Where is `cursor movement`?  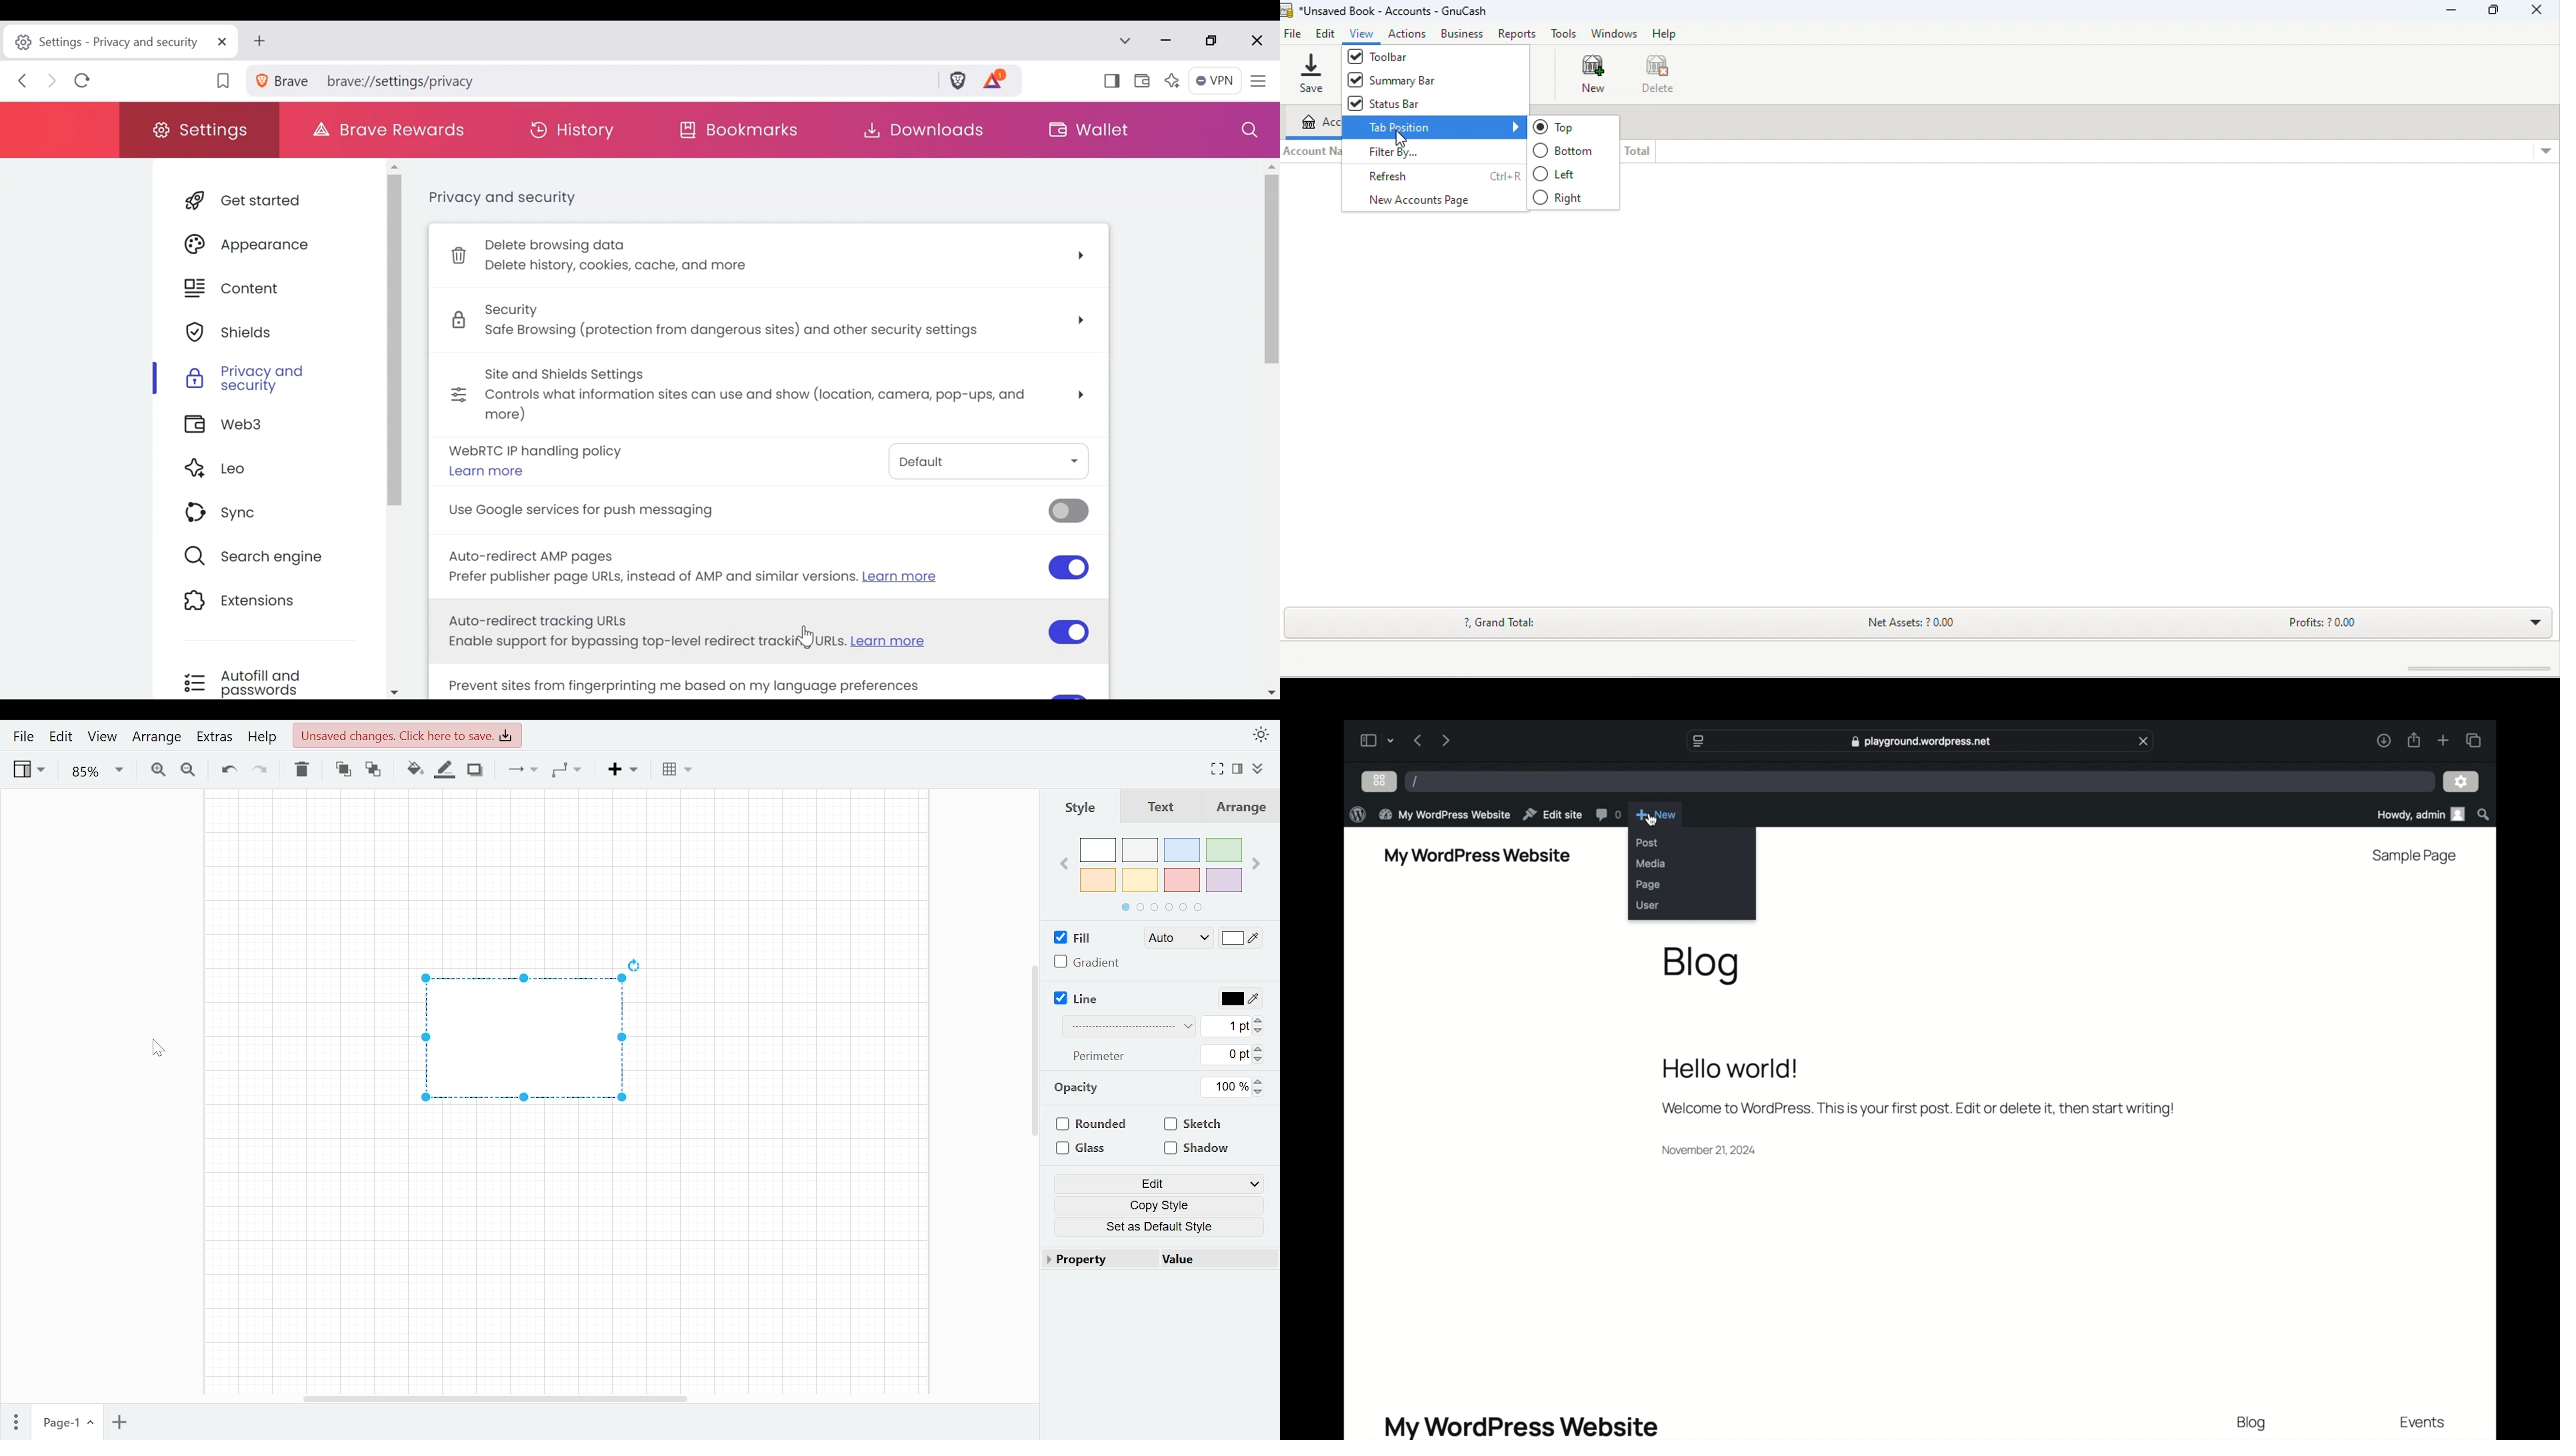
cursor movement is located at coordinates (1402, 141).